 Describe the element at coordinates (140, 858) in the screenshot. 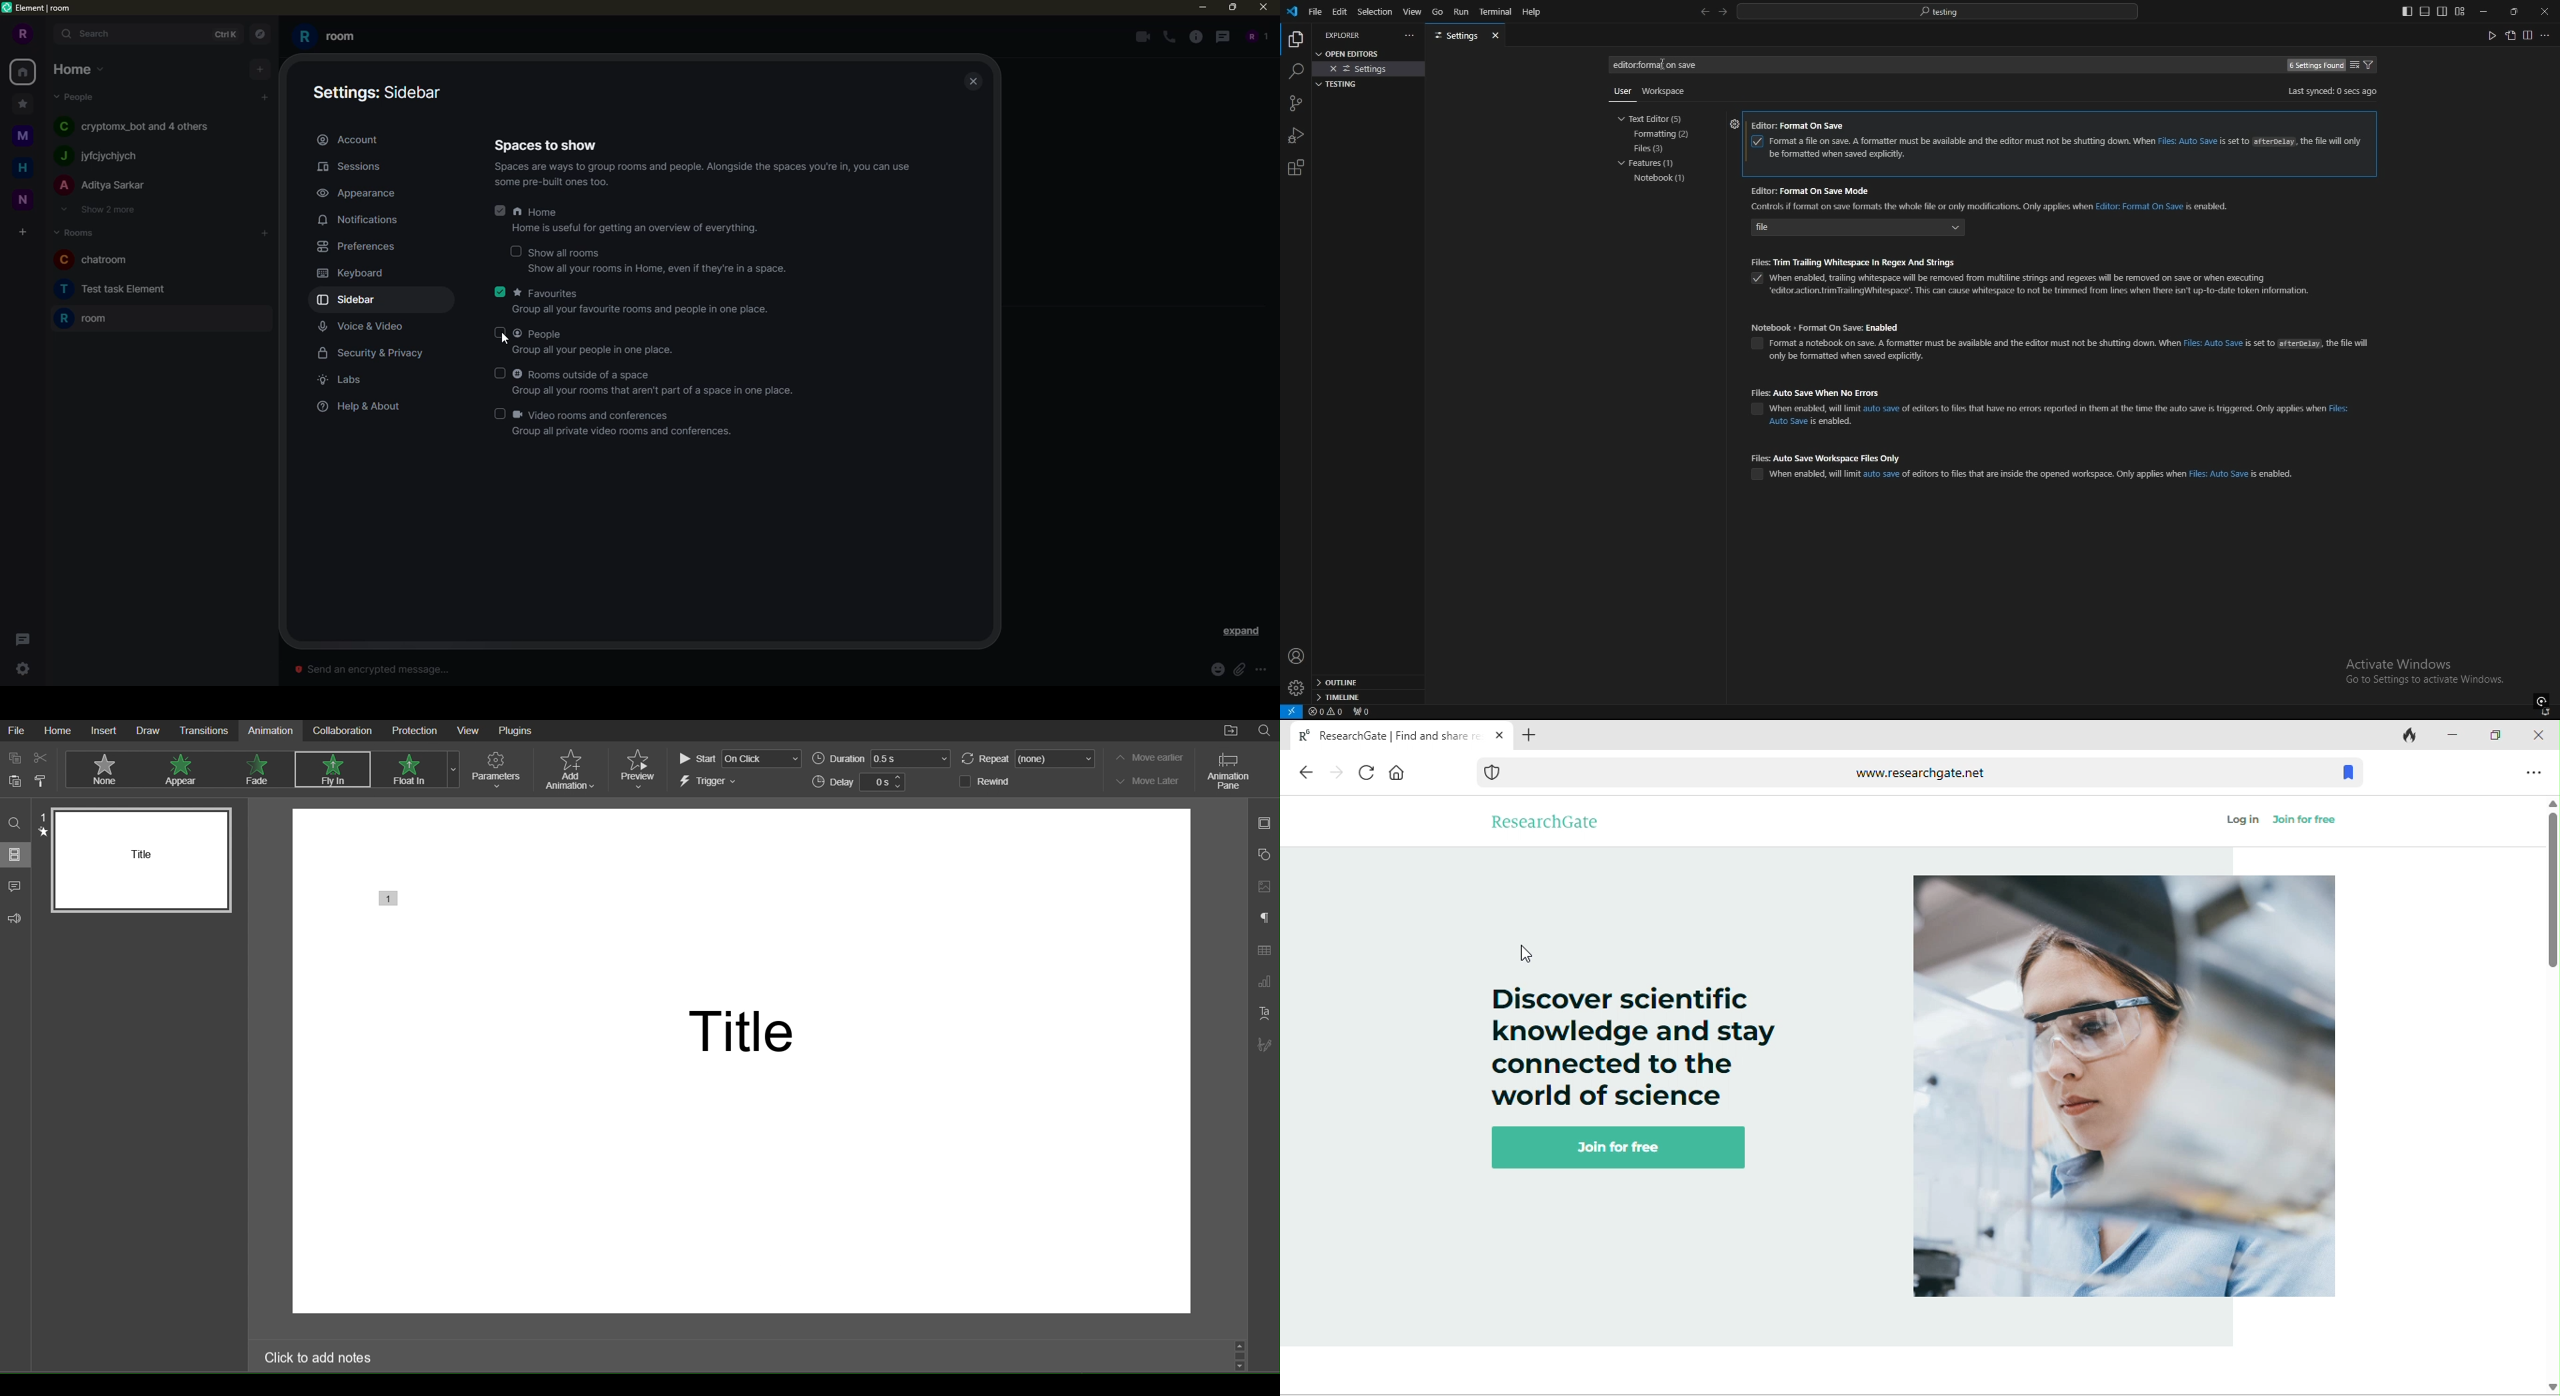

I see `Slide 1` at that location.